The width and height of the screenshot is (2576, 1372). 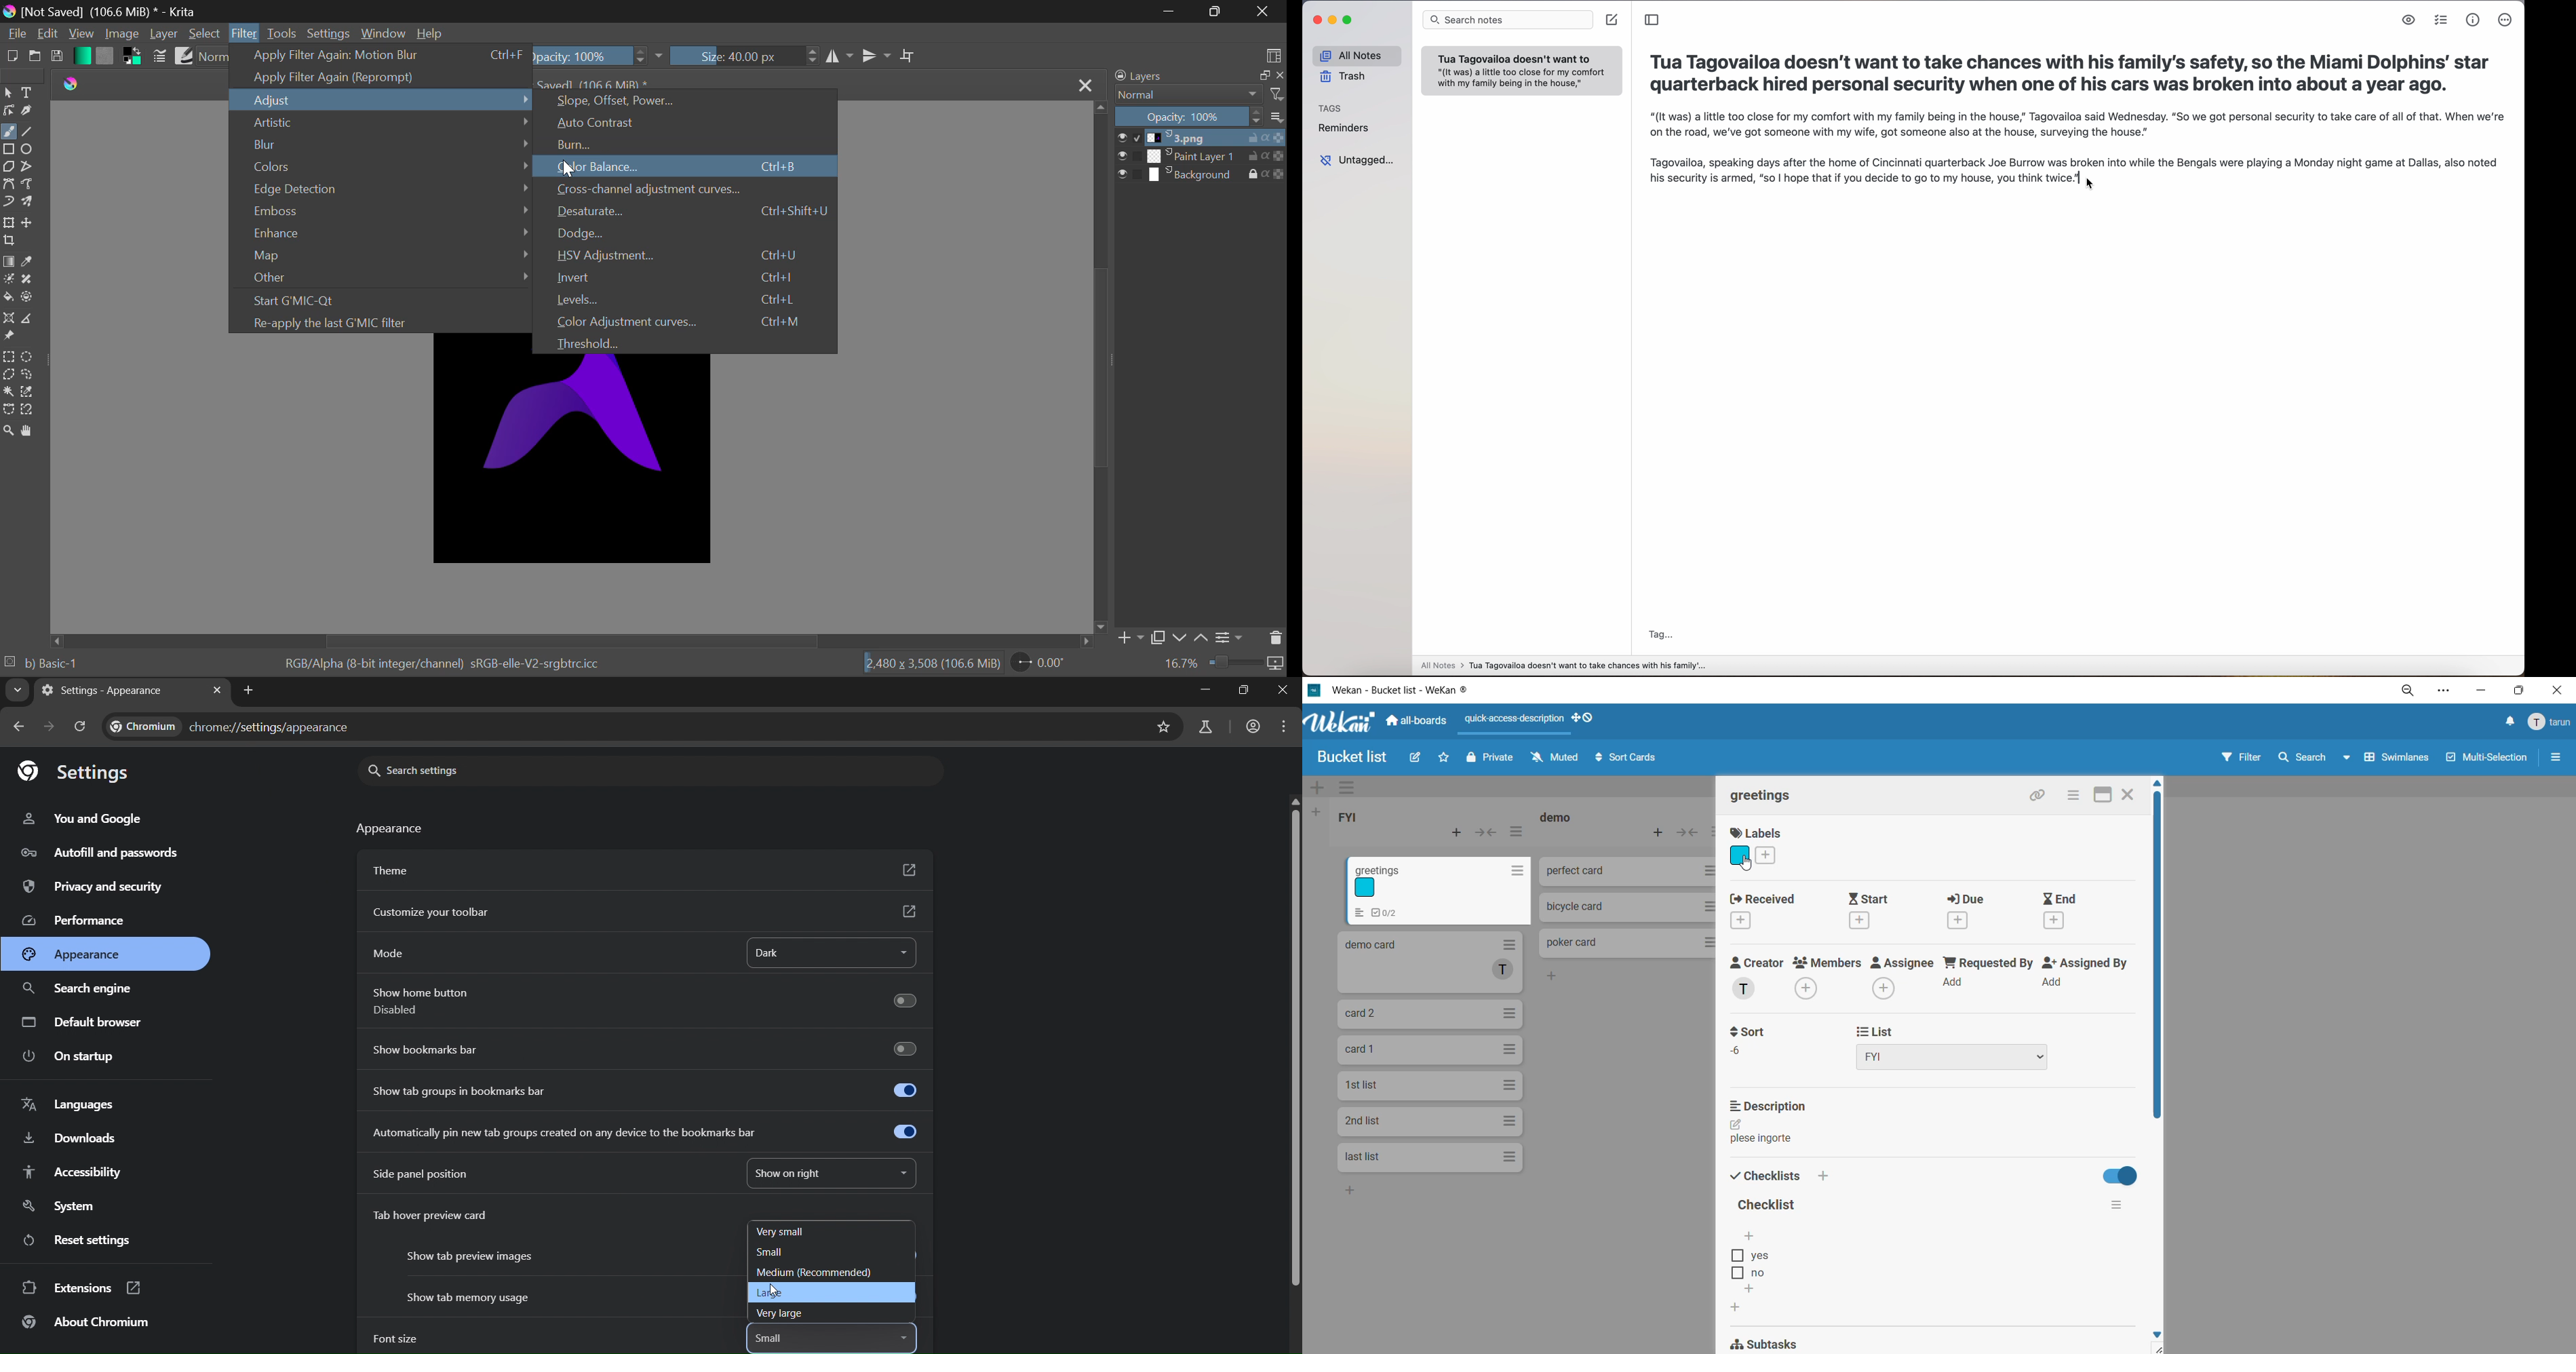 What do you see at coordinates (31, 185) in the screenshot?
I see `Freehand Path Tool` at bounding box center [31, 185].